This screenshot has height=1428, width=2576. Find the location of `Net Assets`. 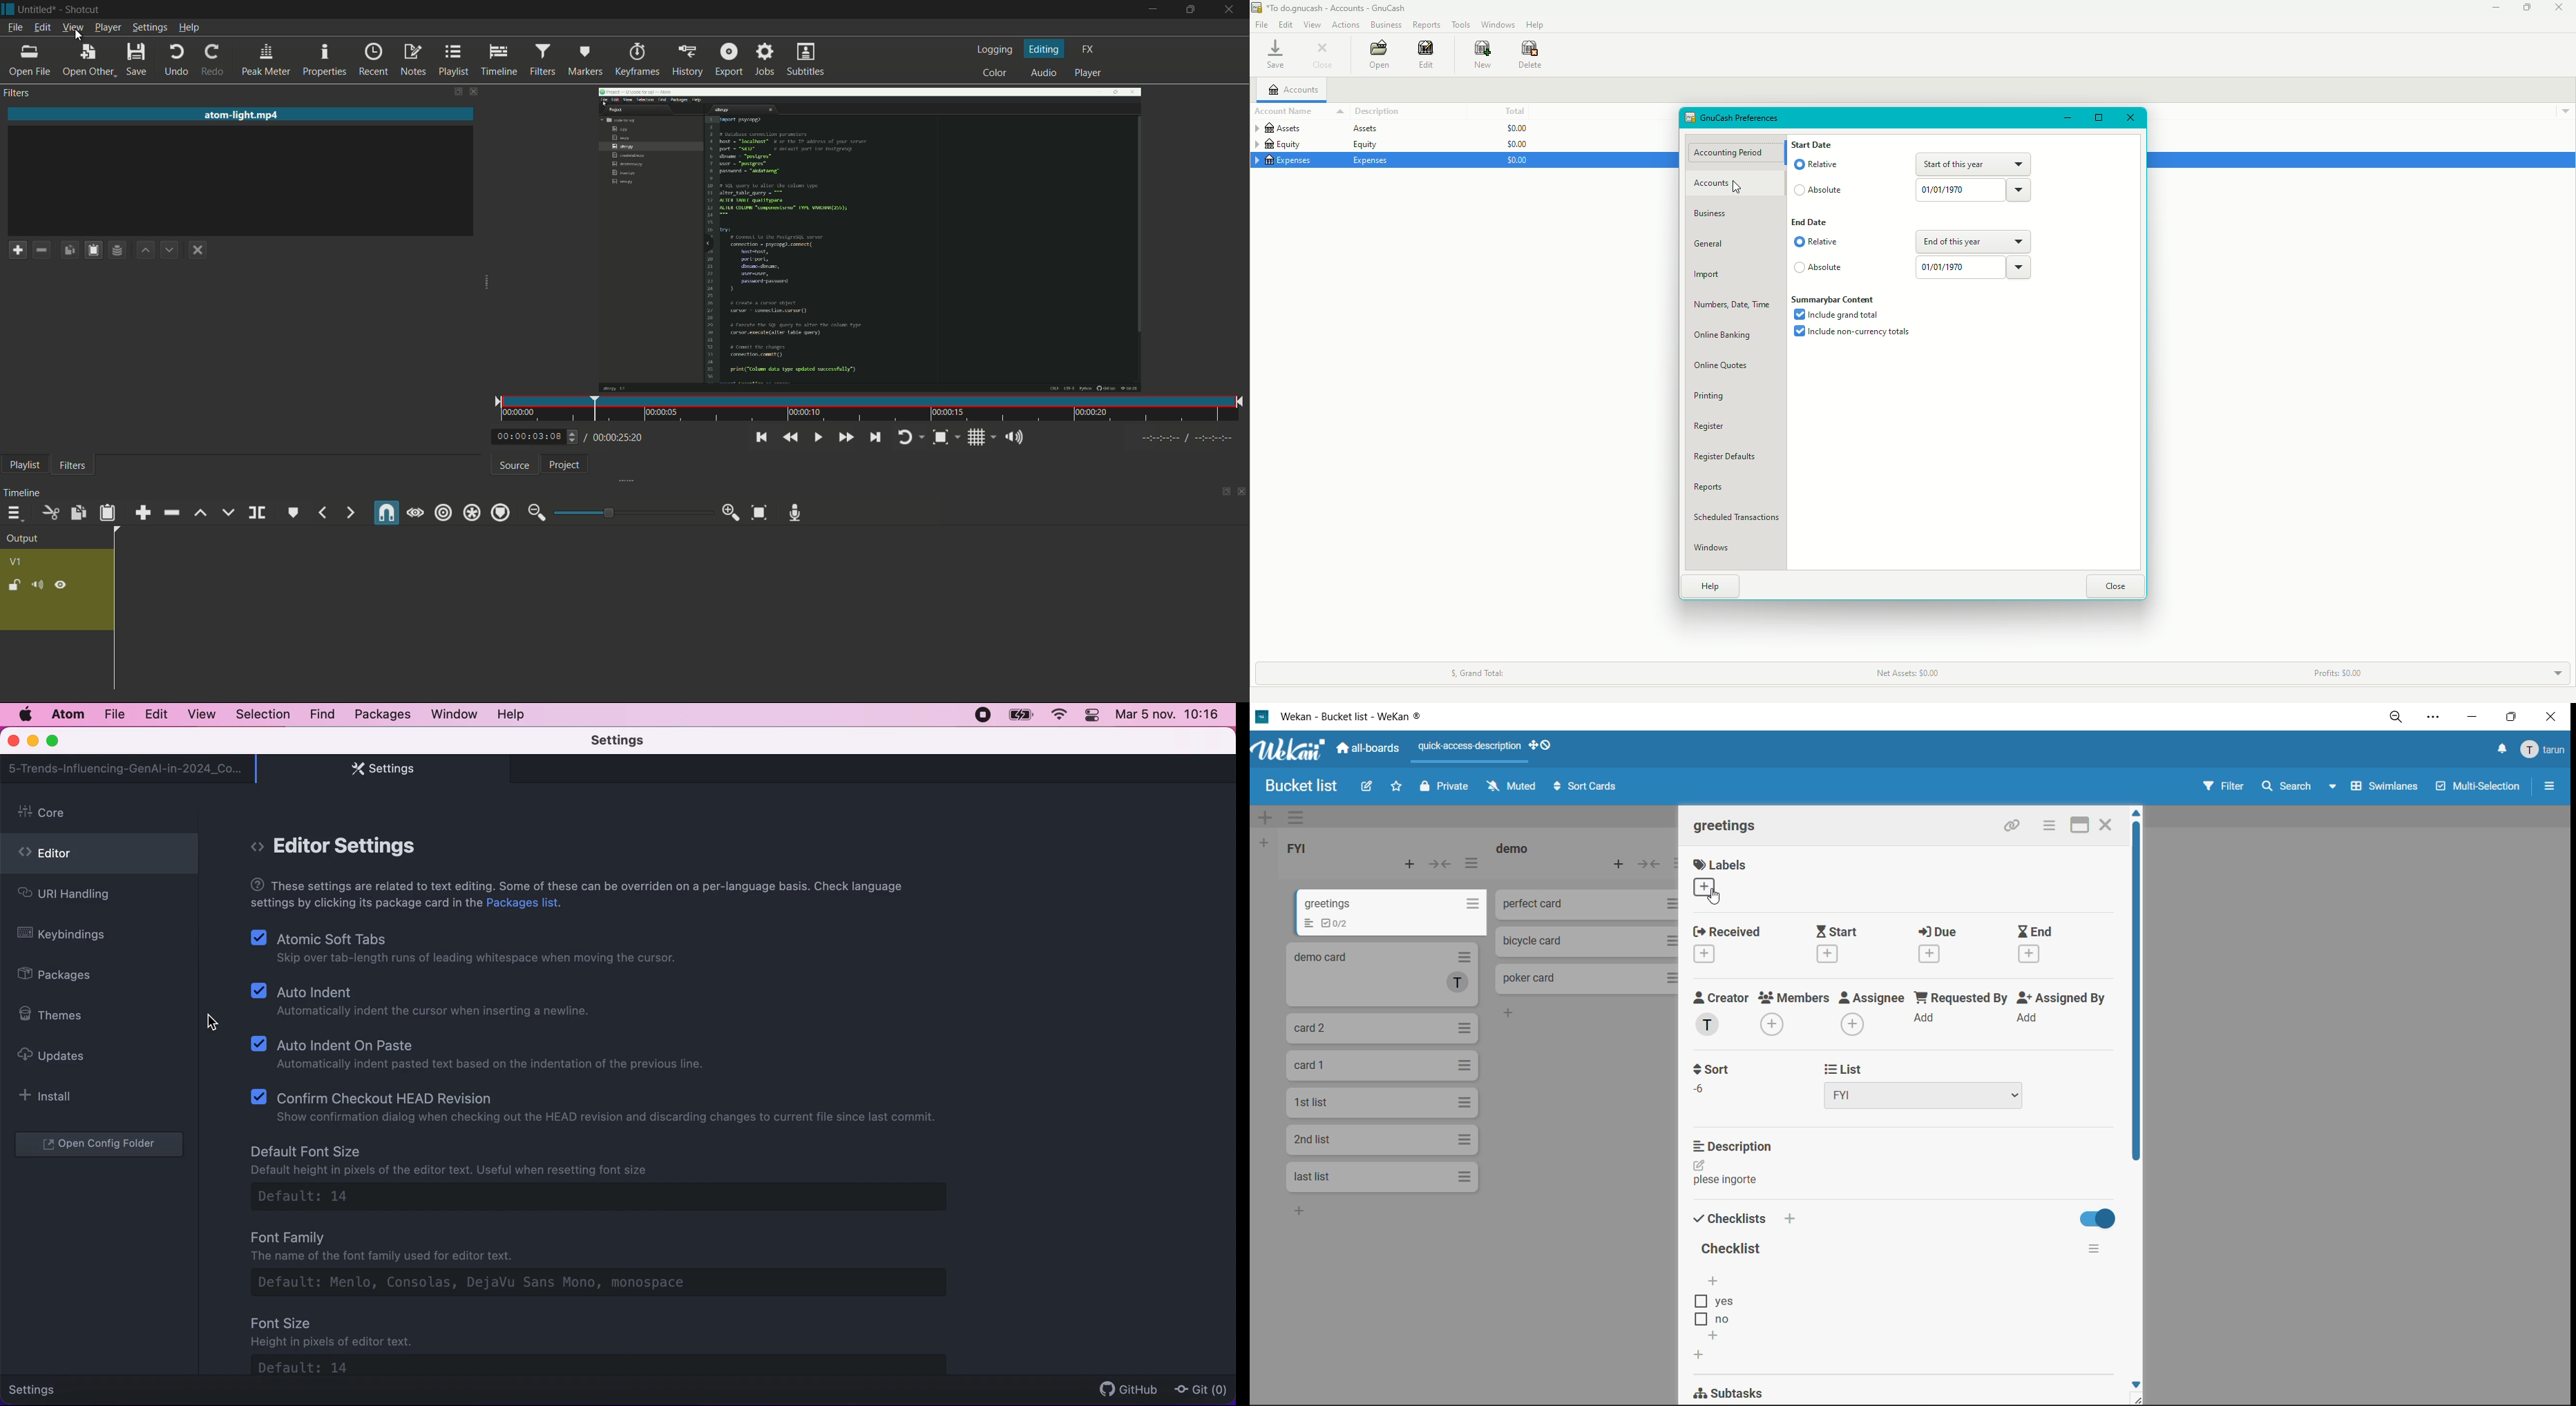

Net Assets is located at coordinates (1903, 673).